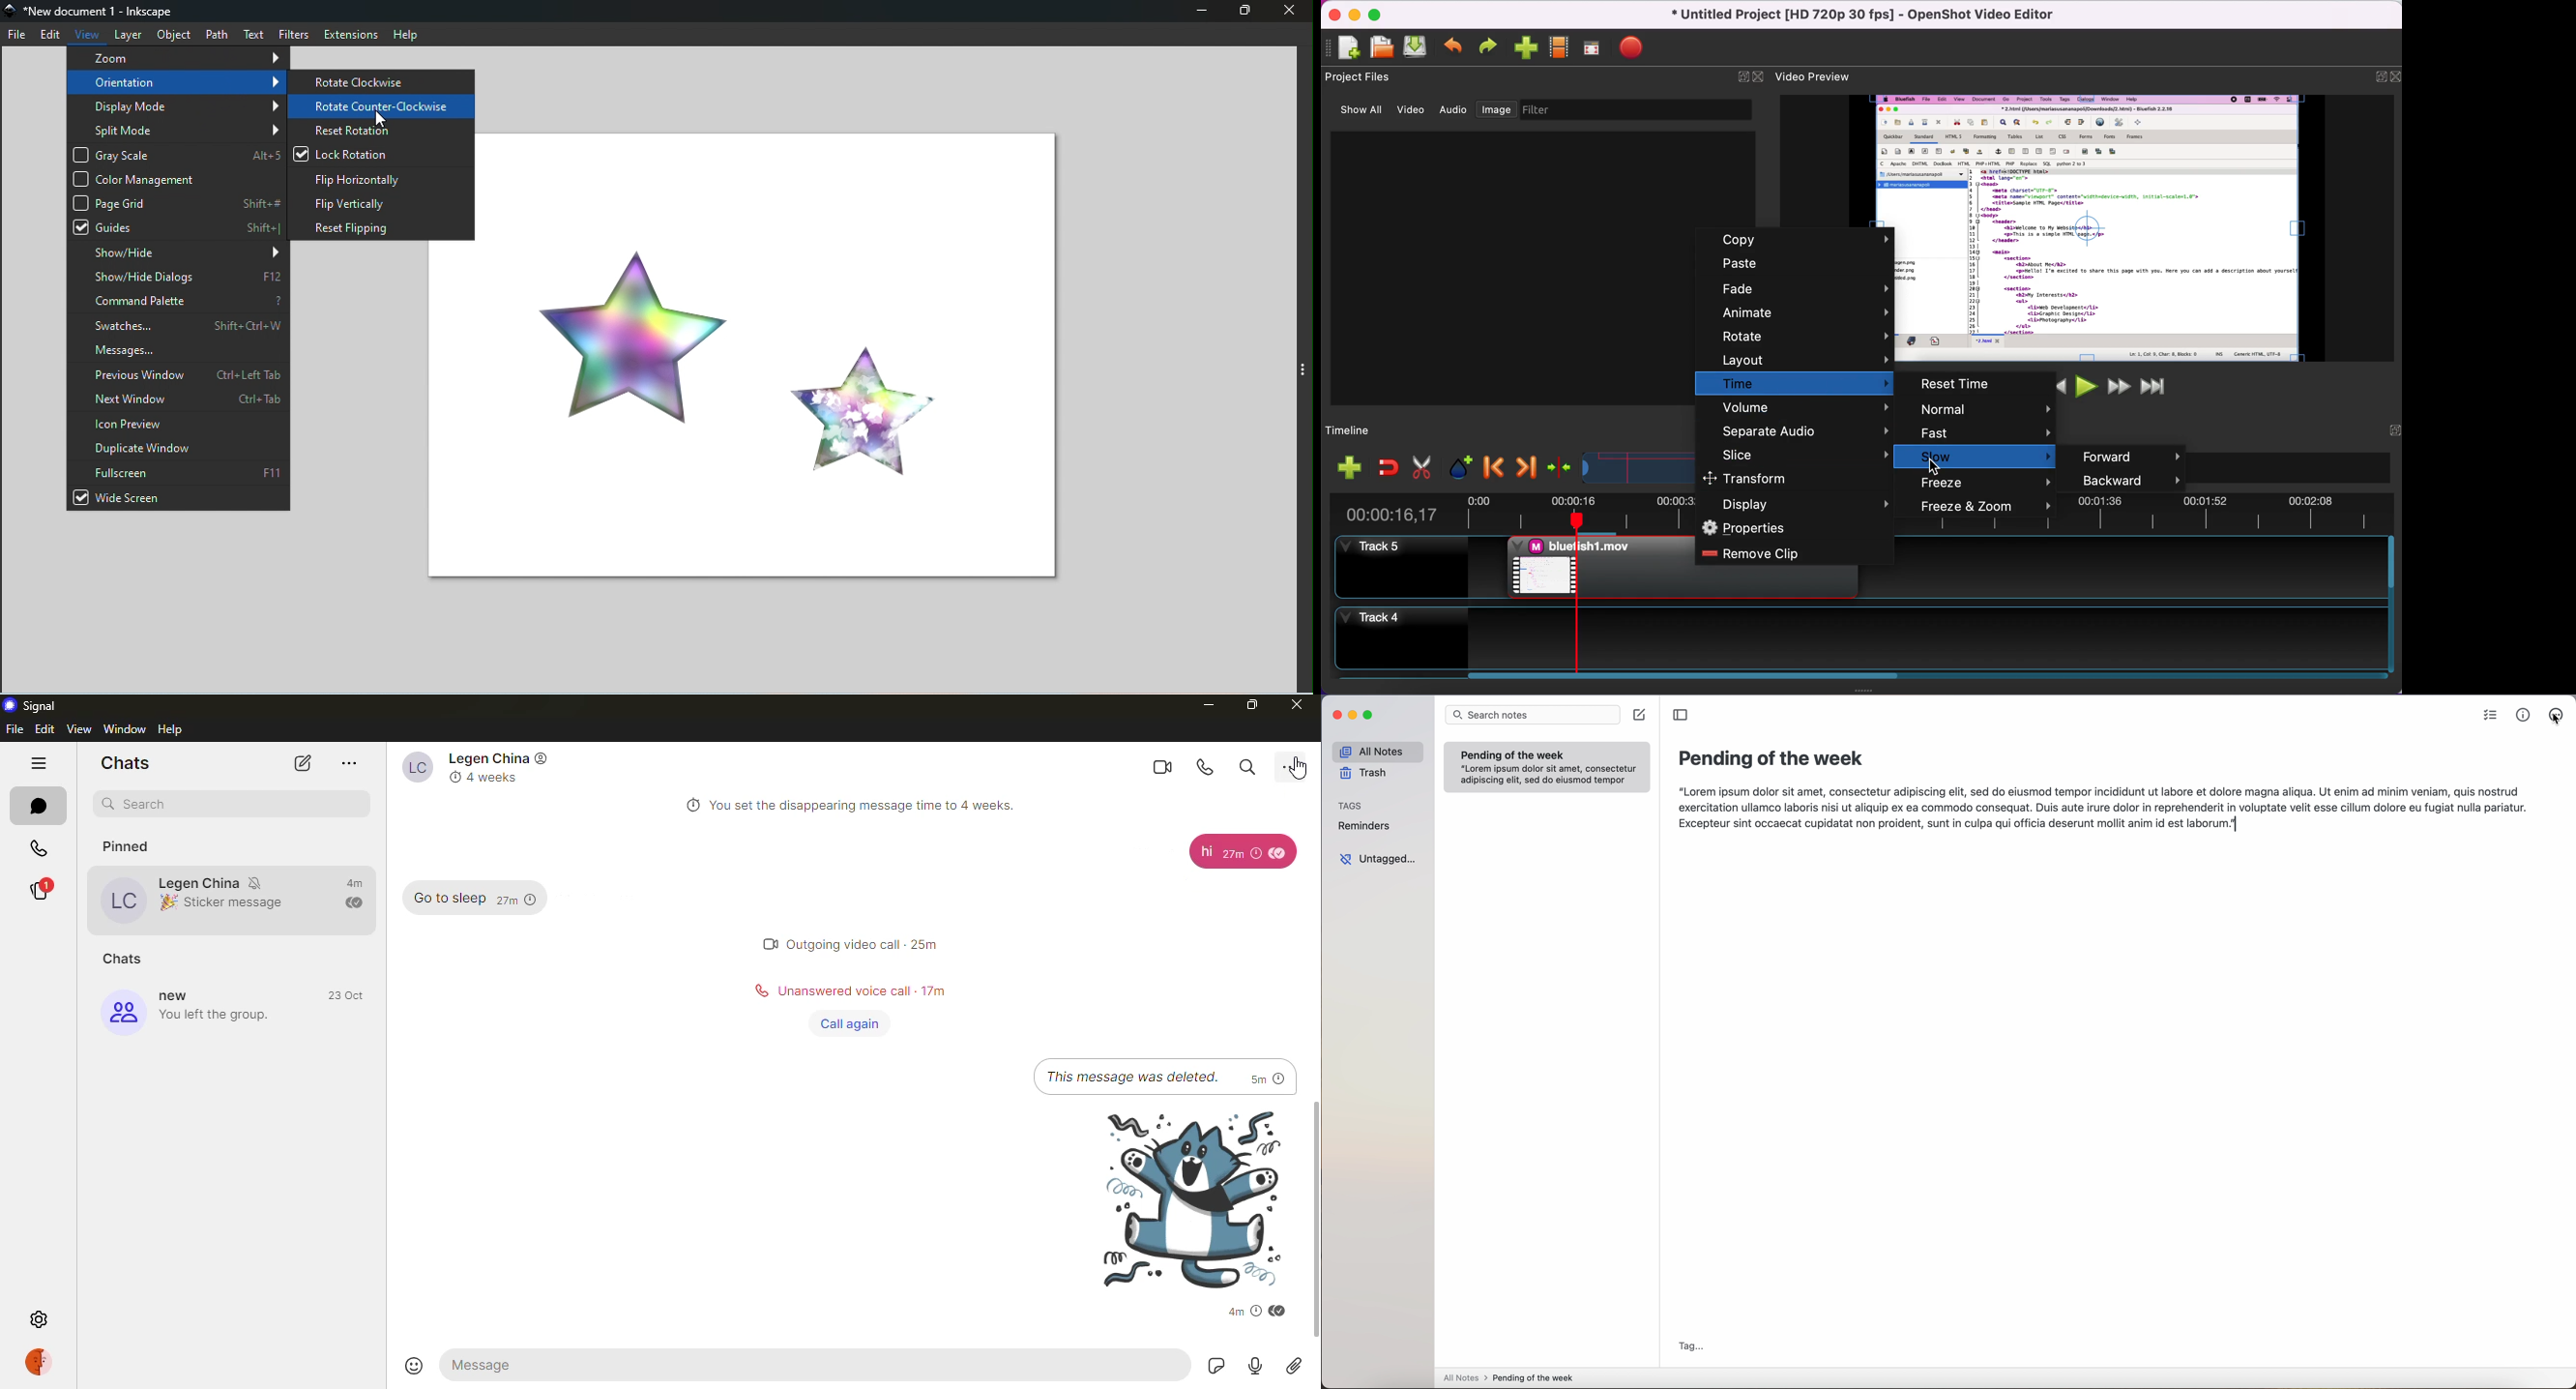 The height and width of the screenshot is (1400, 2576). Describe the element at coordinates (2105, 810) in the screenshot. I see `“Lorem ipsum dolor sit amet, consectetur adipiscing elit, sed do eiusmod tempor incididunt ut labore et dolore magna aliqua. Ut enim ad minim veniam, quis nostrud
exercitation ullamco laboris nisi ut aliquip ex ea commodo consequat. Duis aute irure dolor in reprehenderit in voluptate velit esse cillum dolore eu fugiat nulla pariatur.
Excepteur sint occaecat cupidatat non proident, sunt in culpa qui officia deserunt mollit anim id est laborum.]|` at that location.